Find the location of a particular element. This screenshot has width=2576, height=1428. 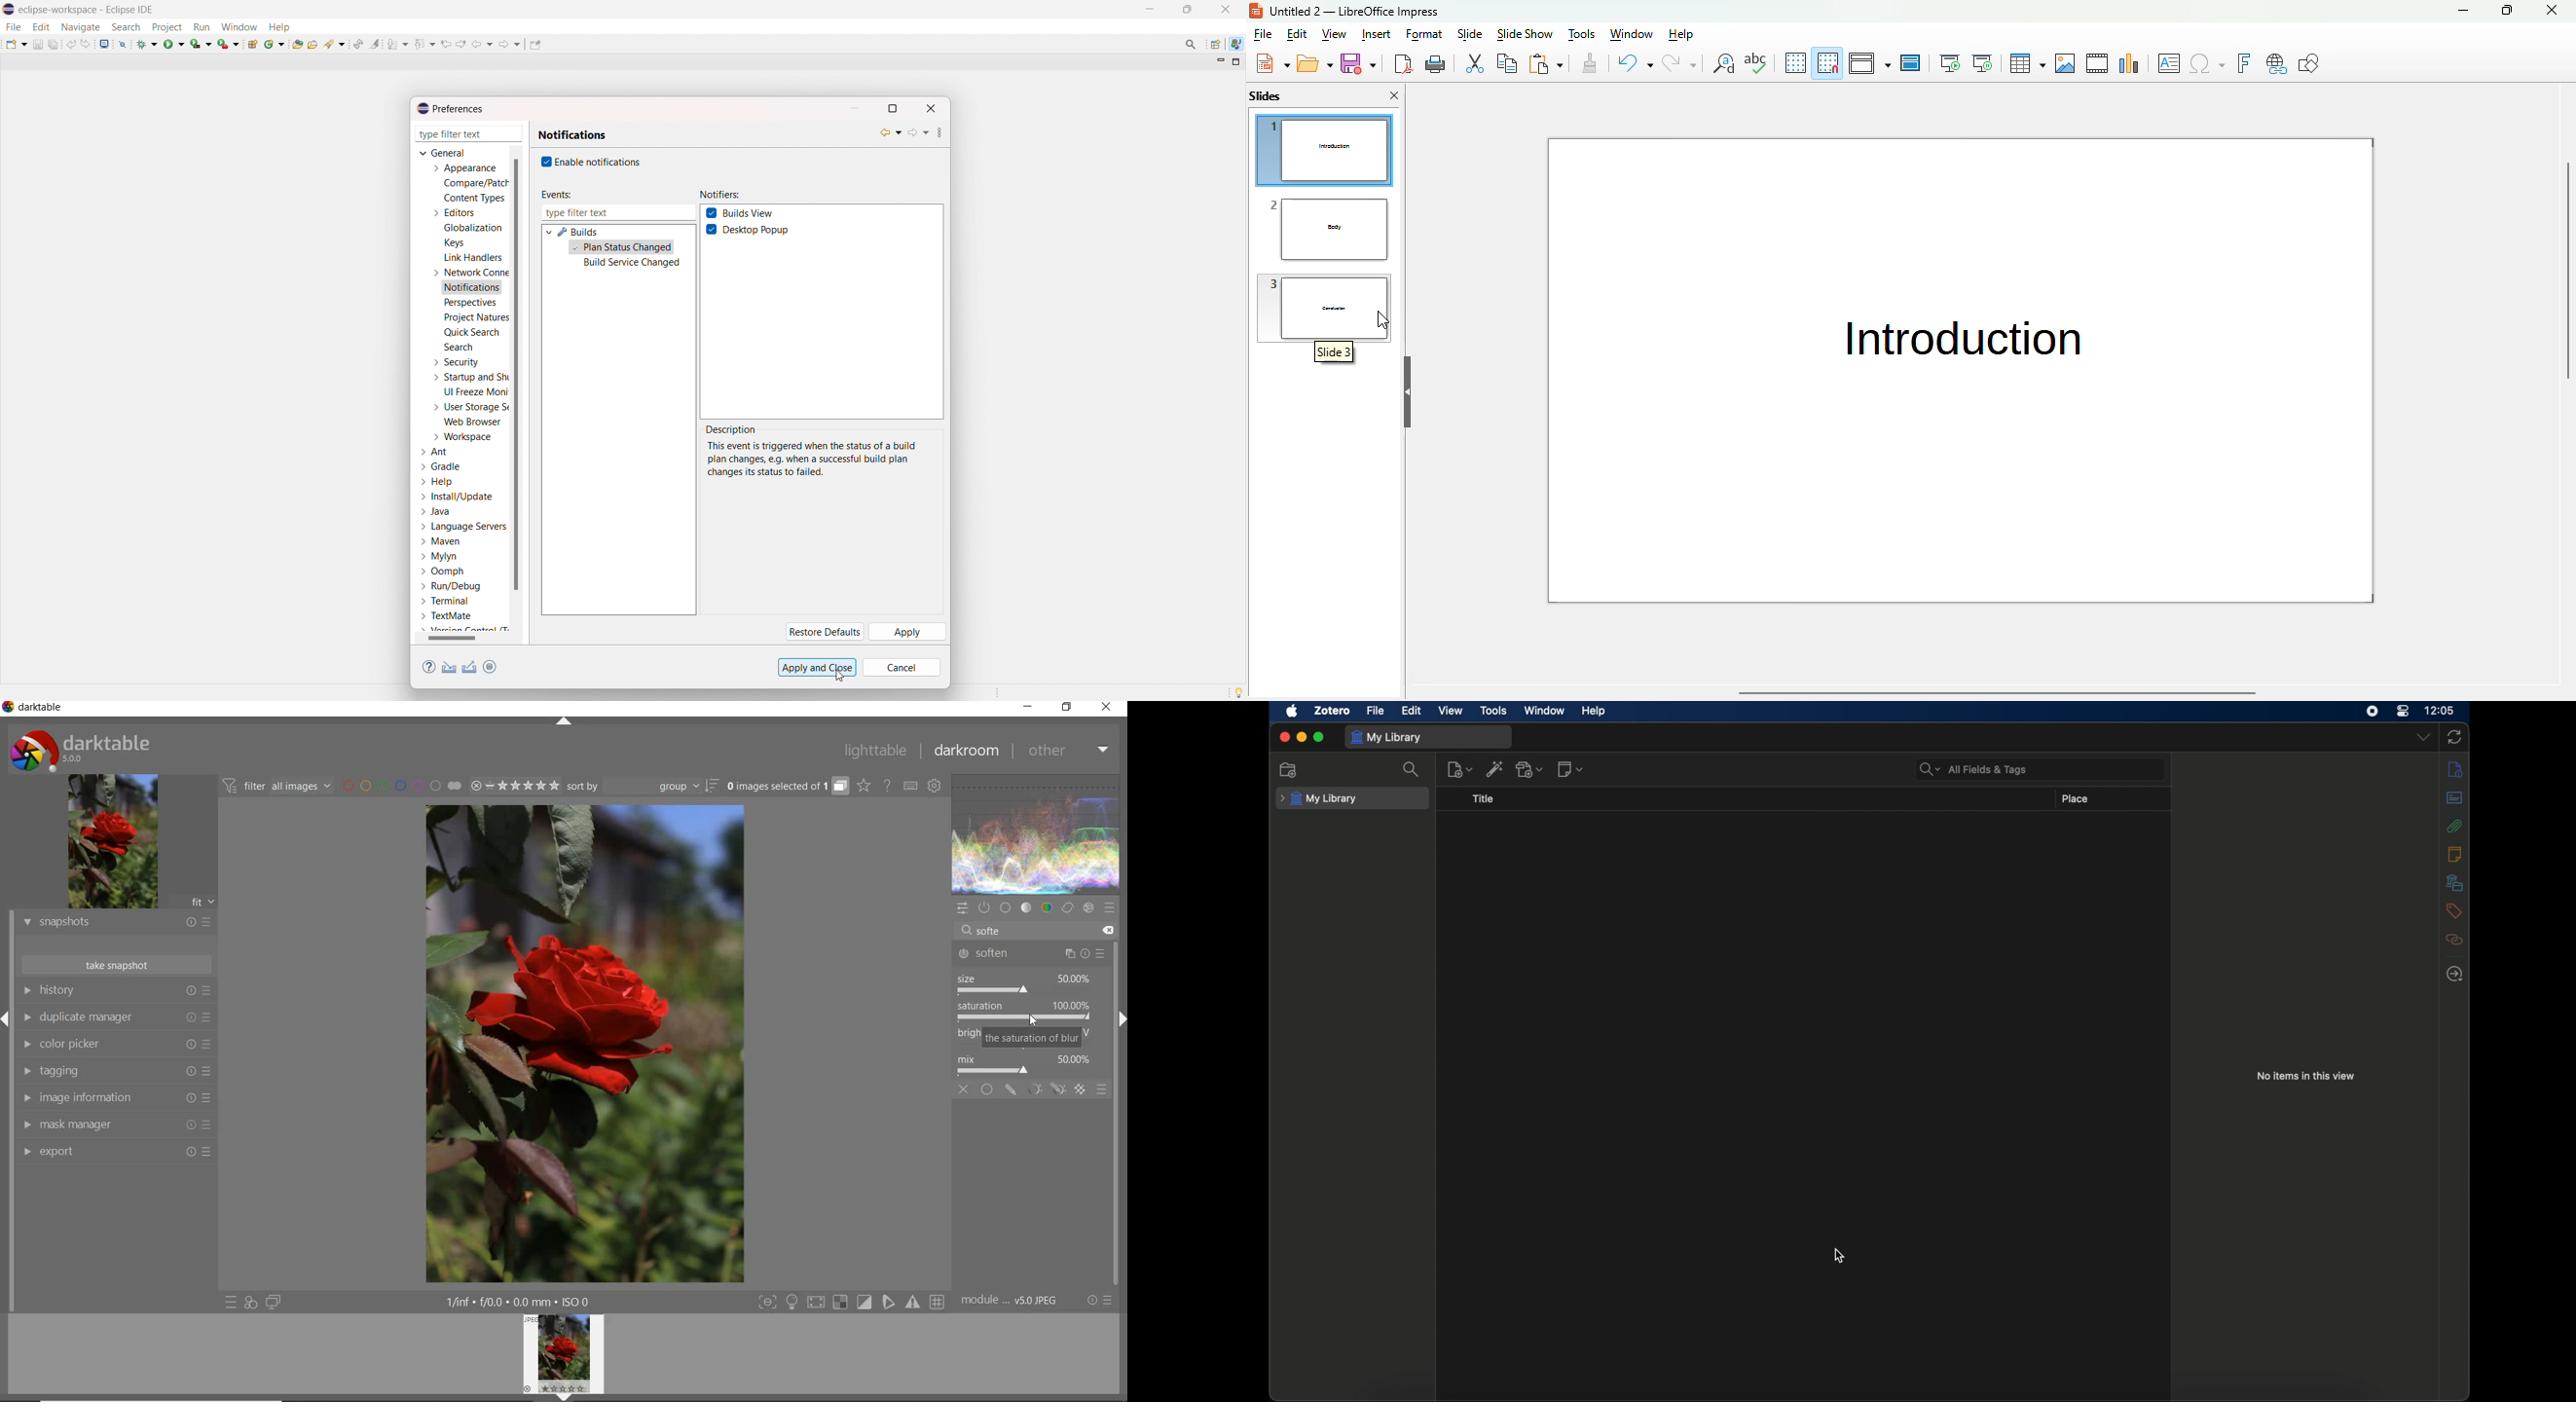

image preview is located at coordinates (563, 1358).